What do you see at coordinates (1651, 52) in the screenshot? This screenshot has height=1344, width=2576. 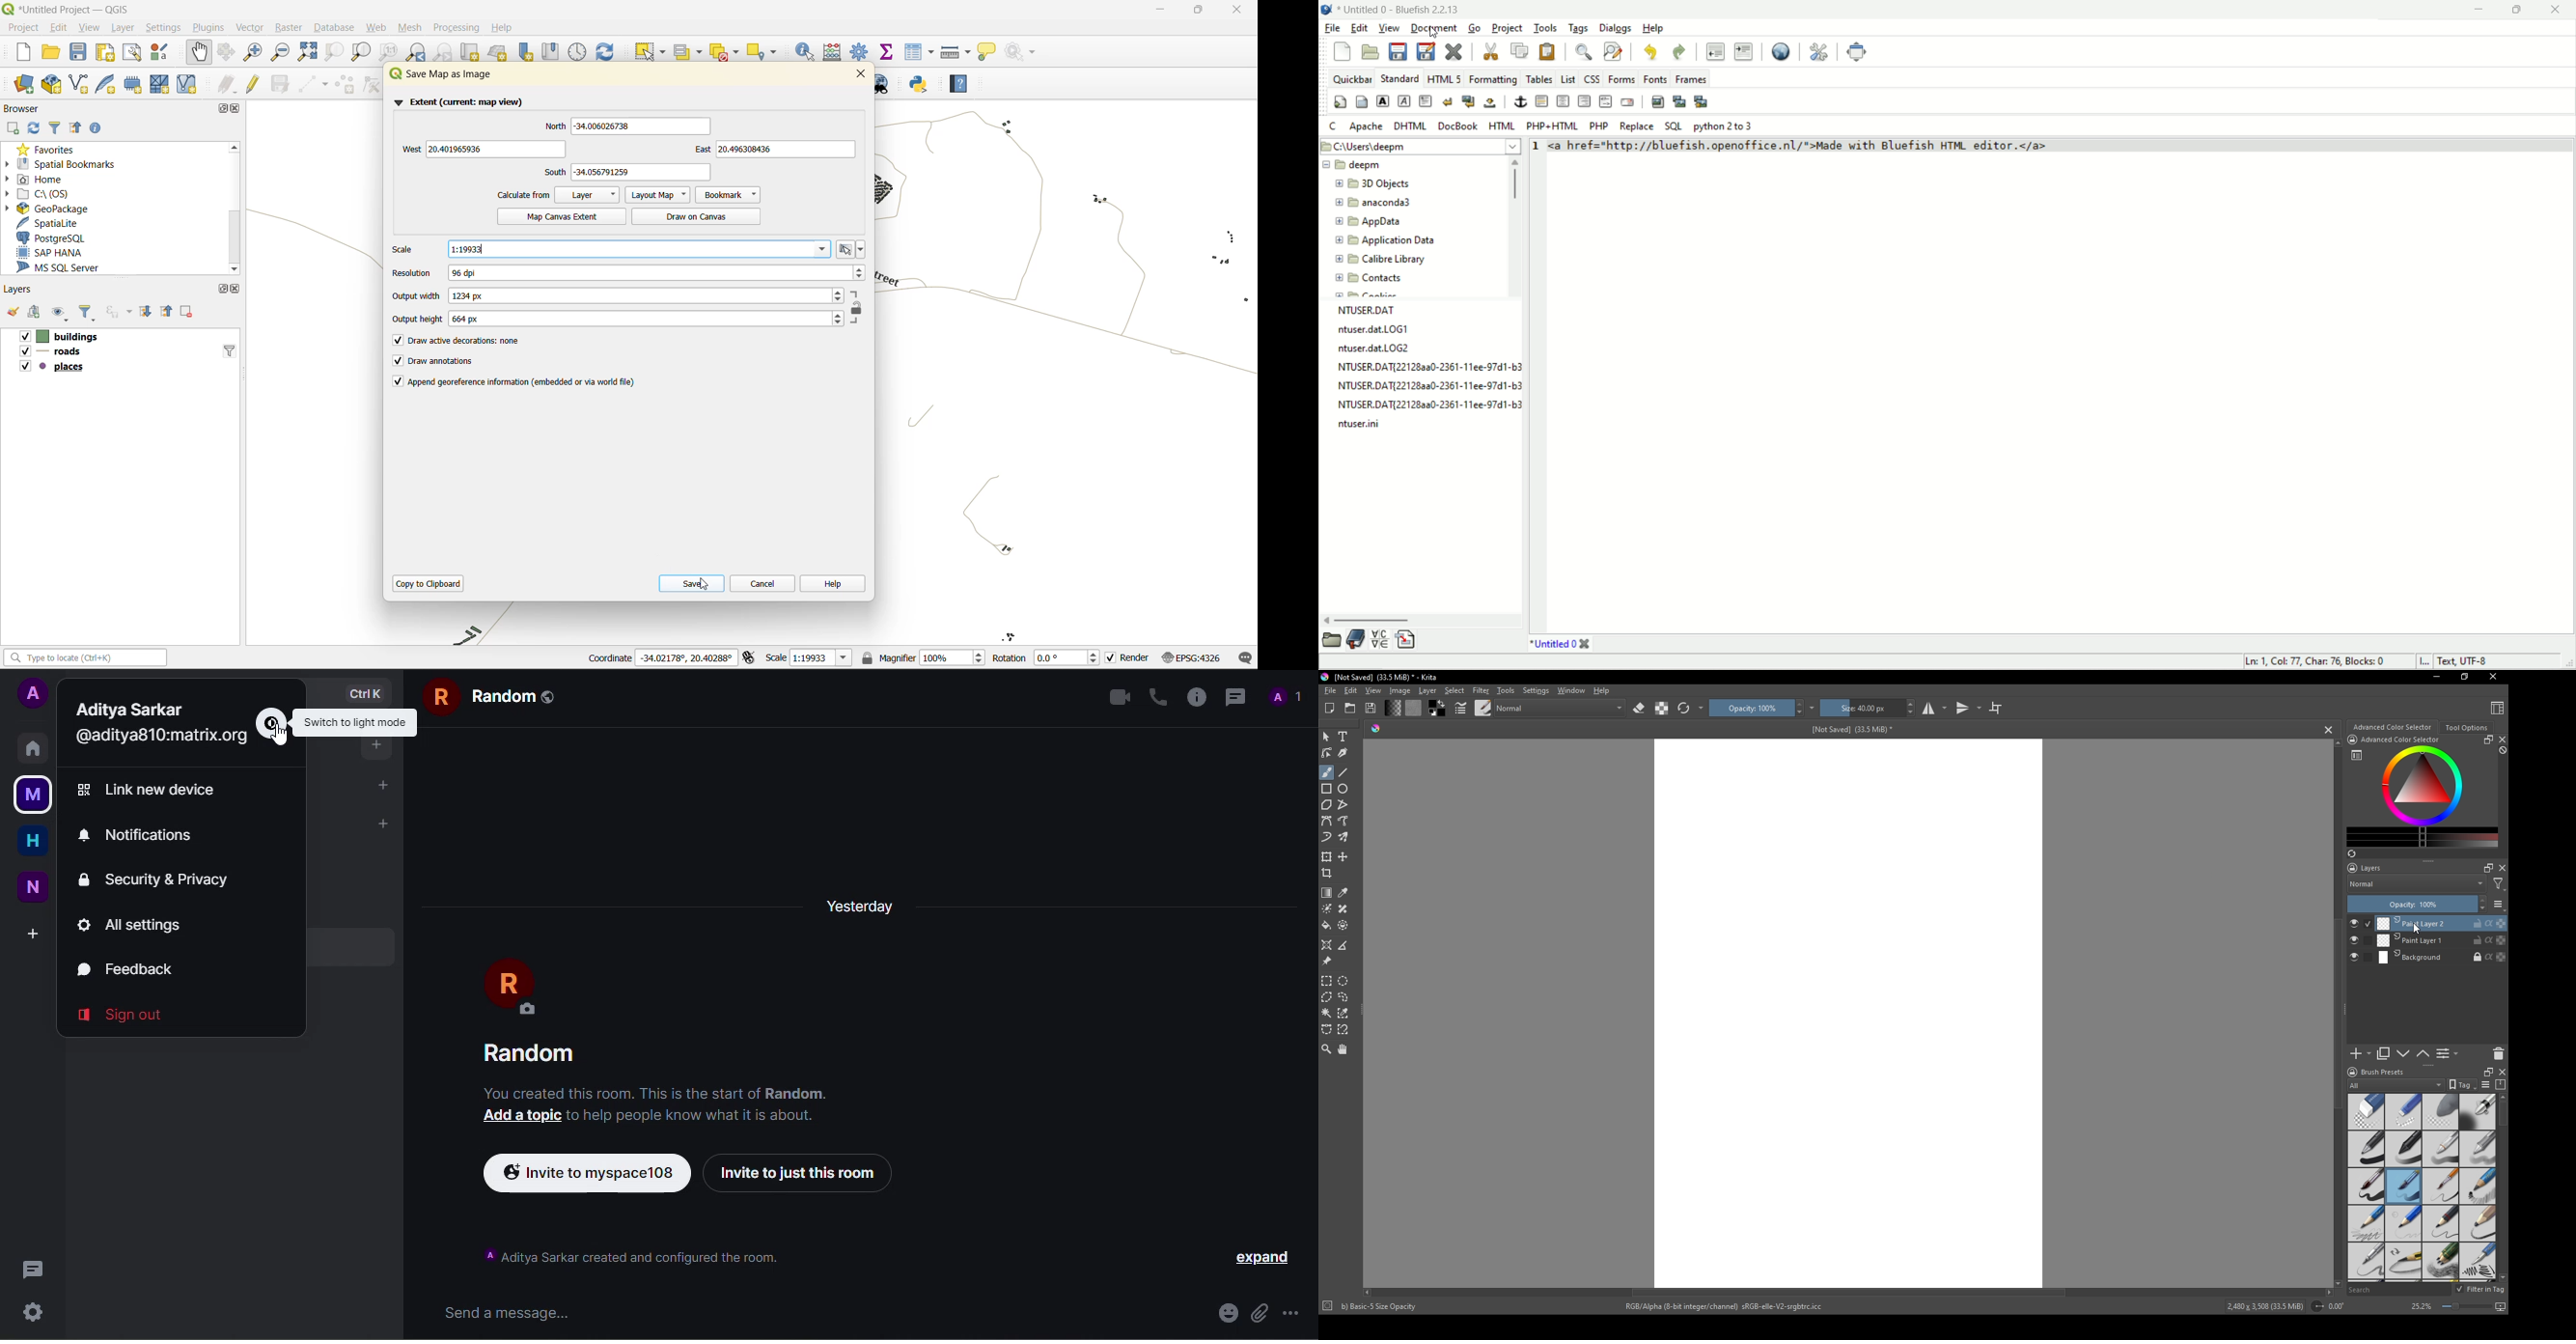 I see `undo` at bounding box center [1651, 52].